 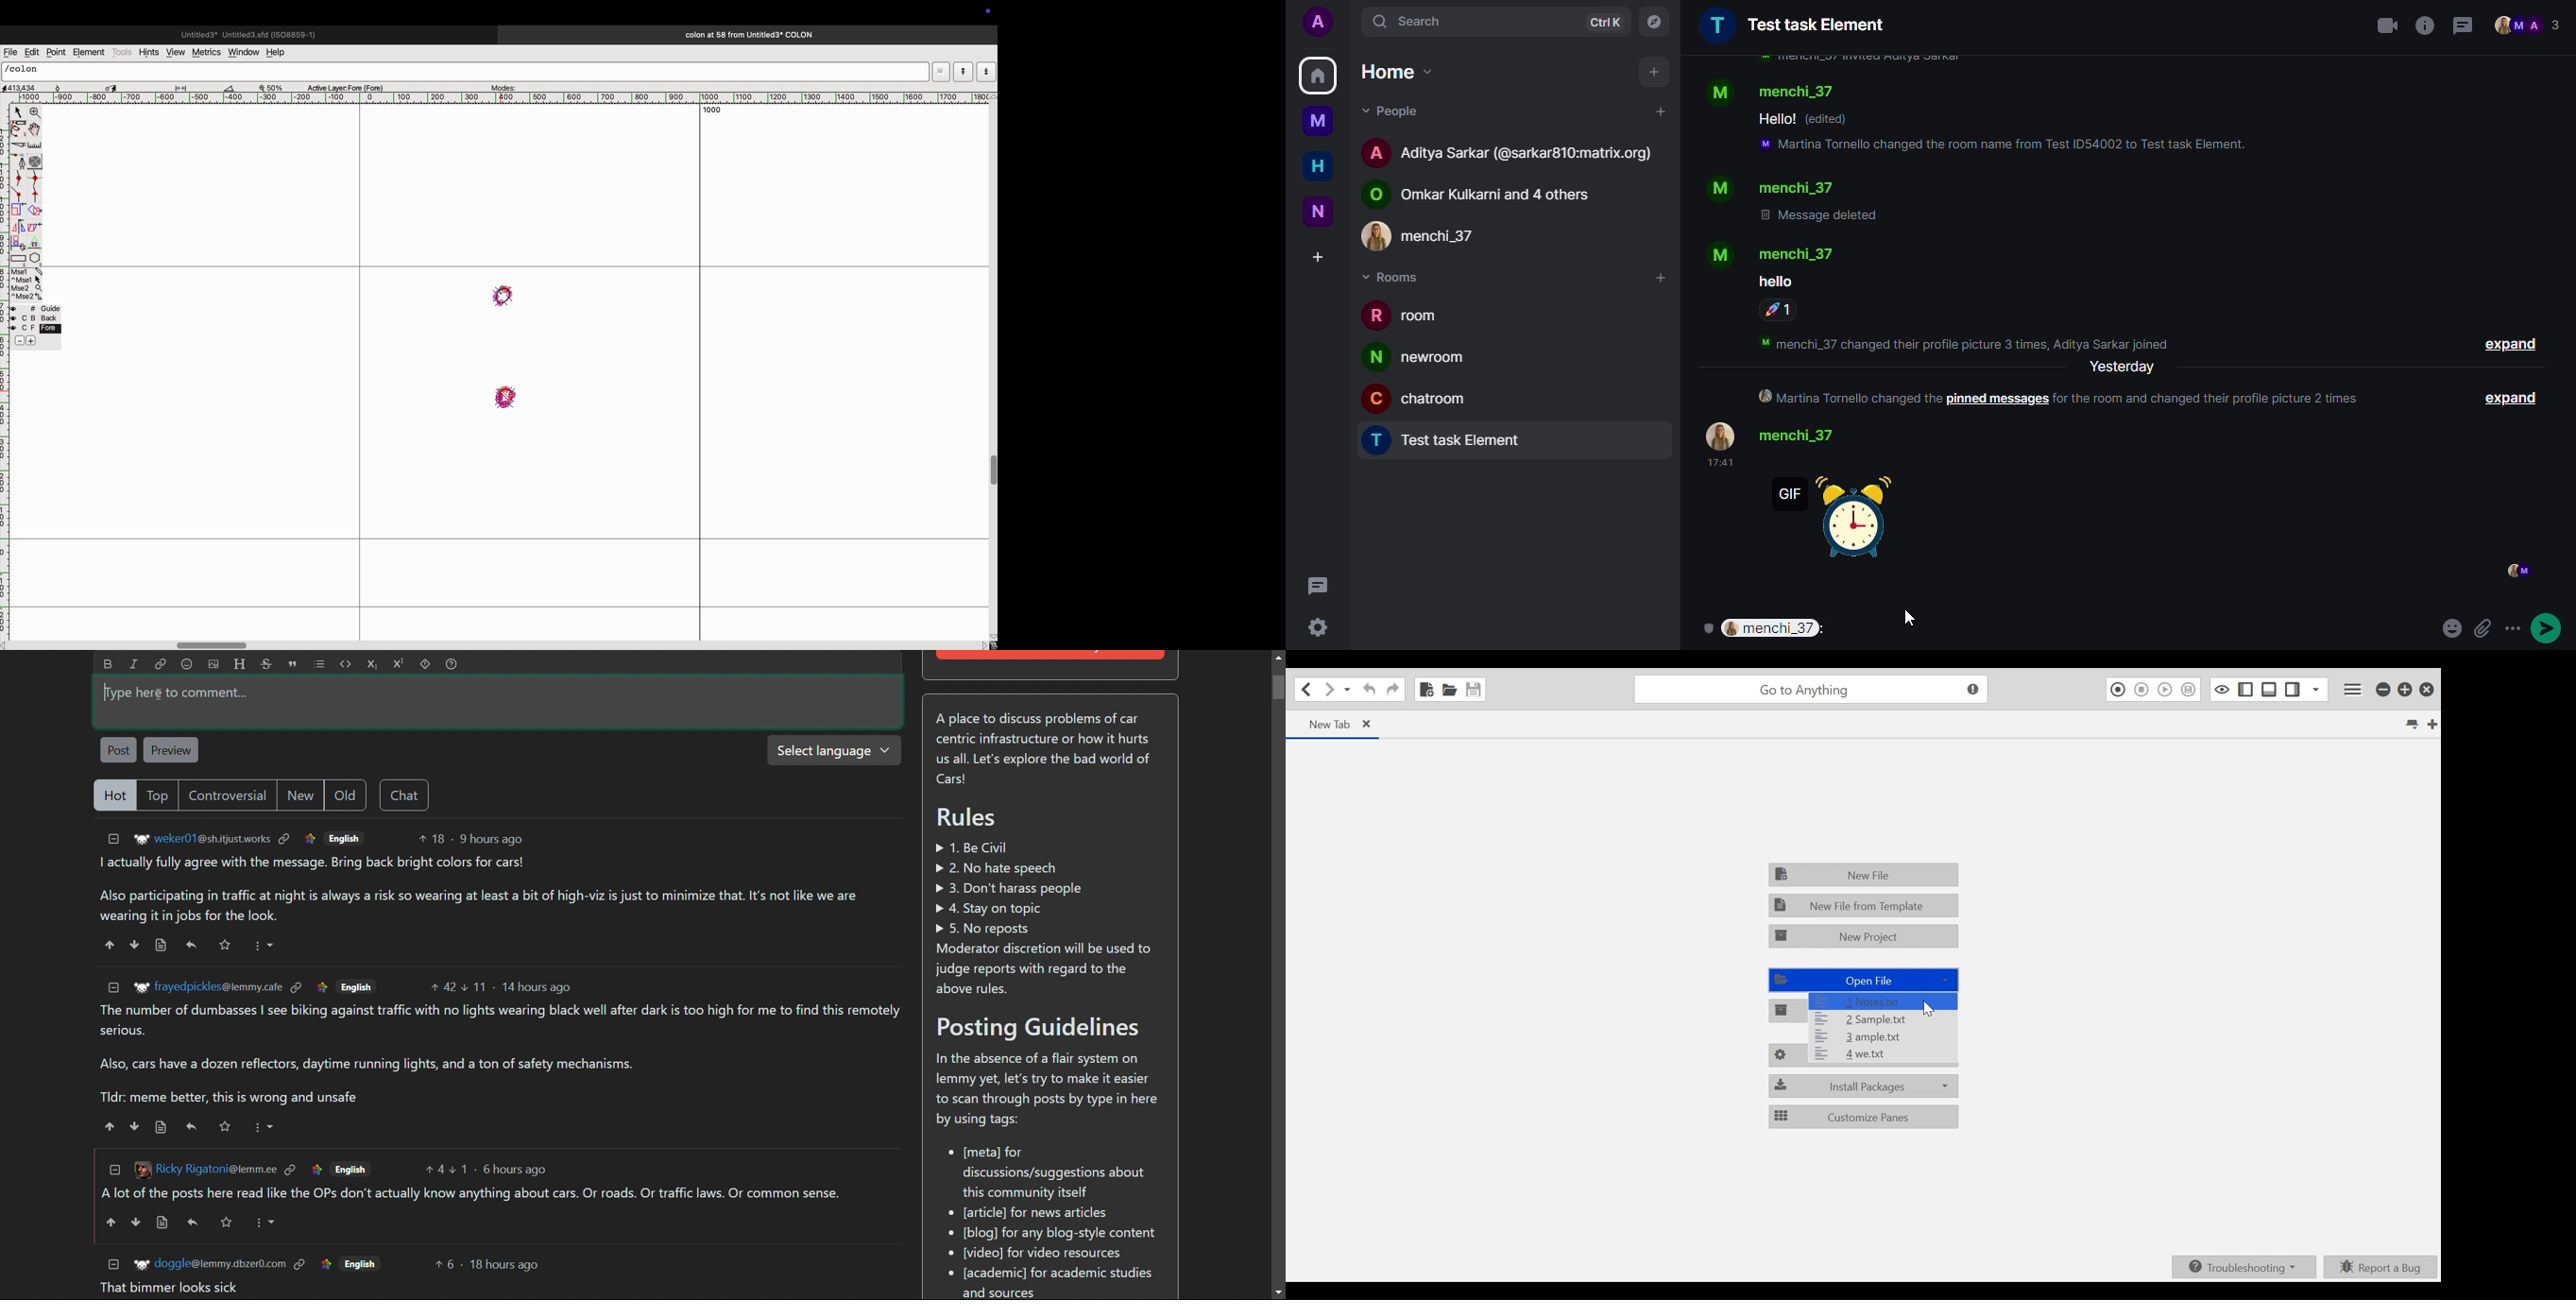 I want to click on toggle, so click(x=111, y=86).